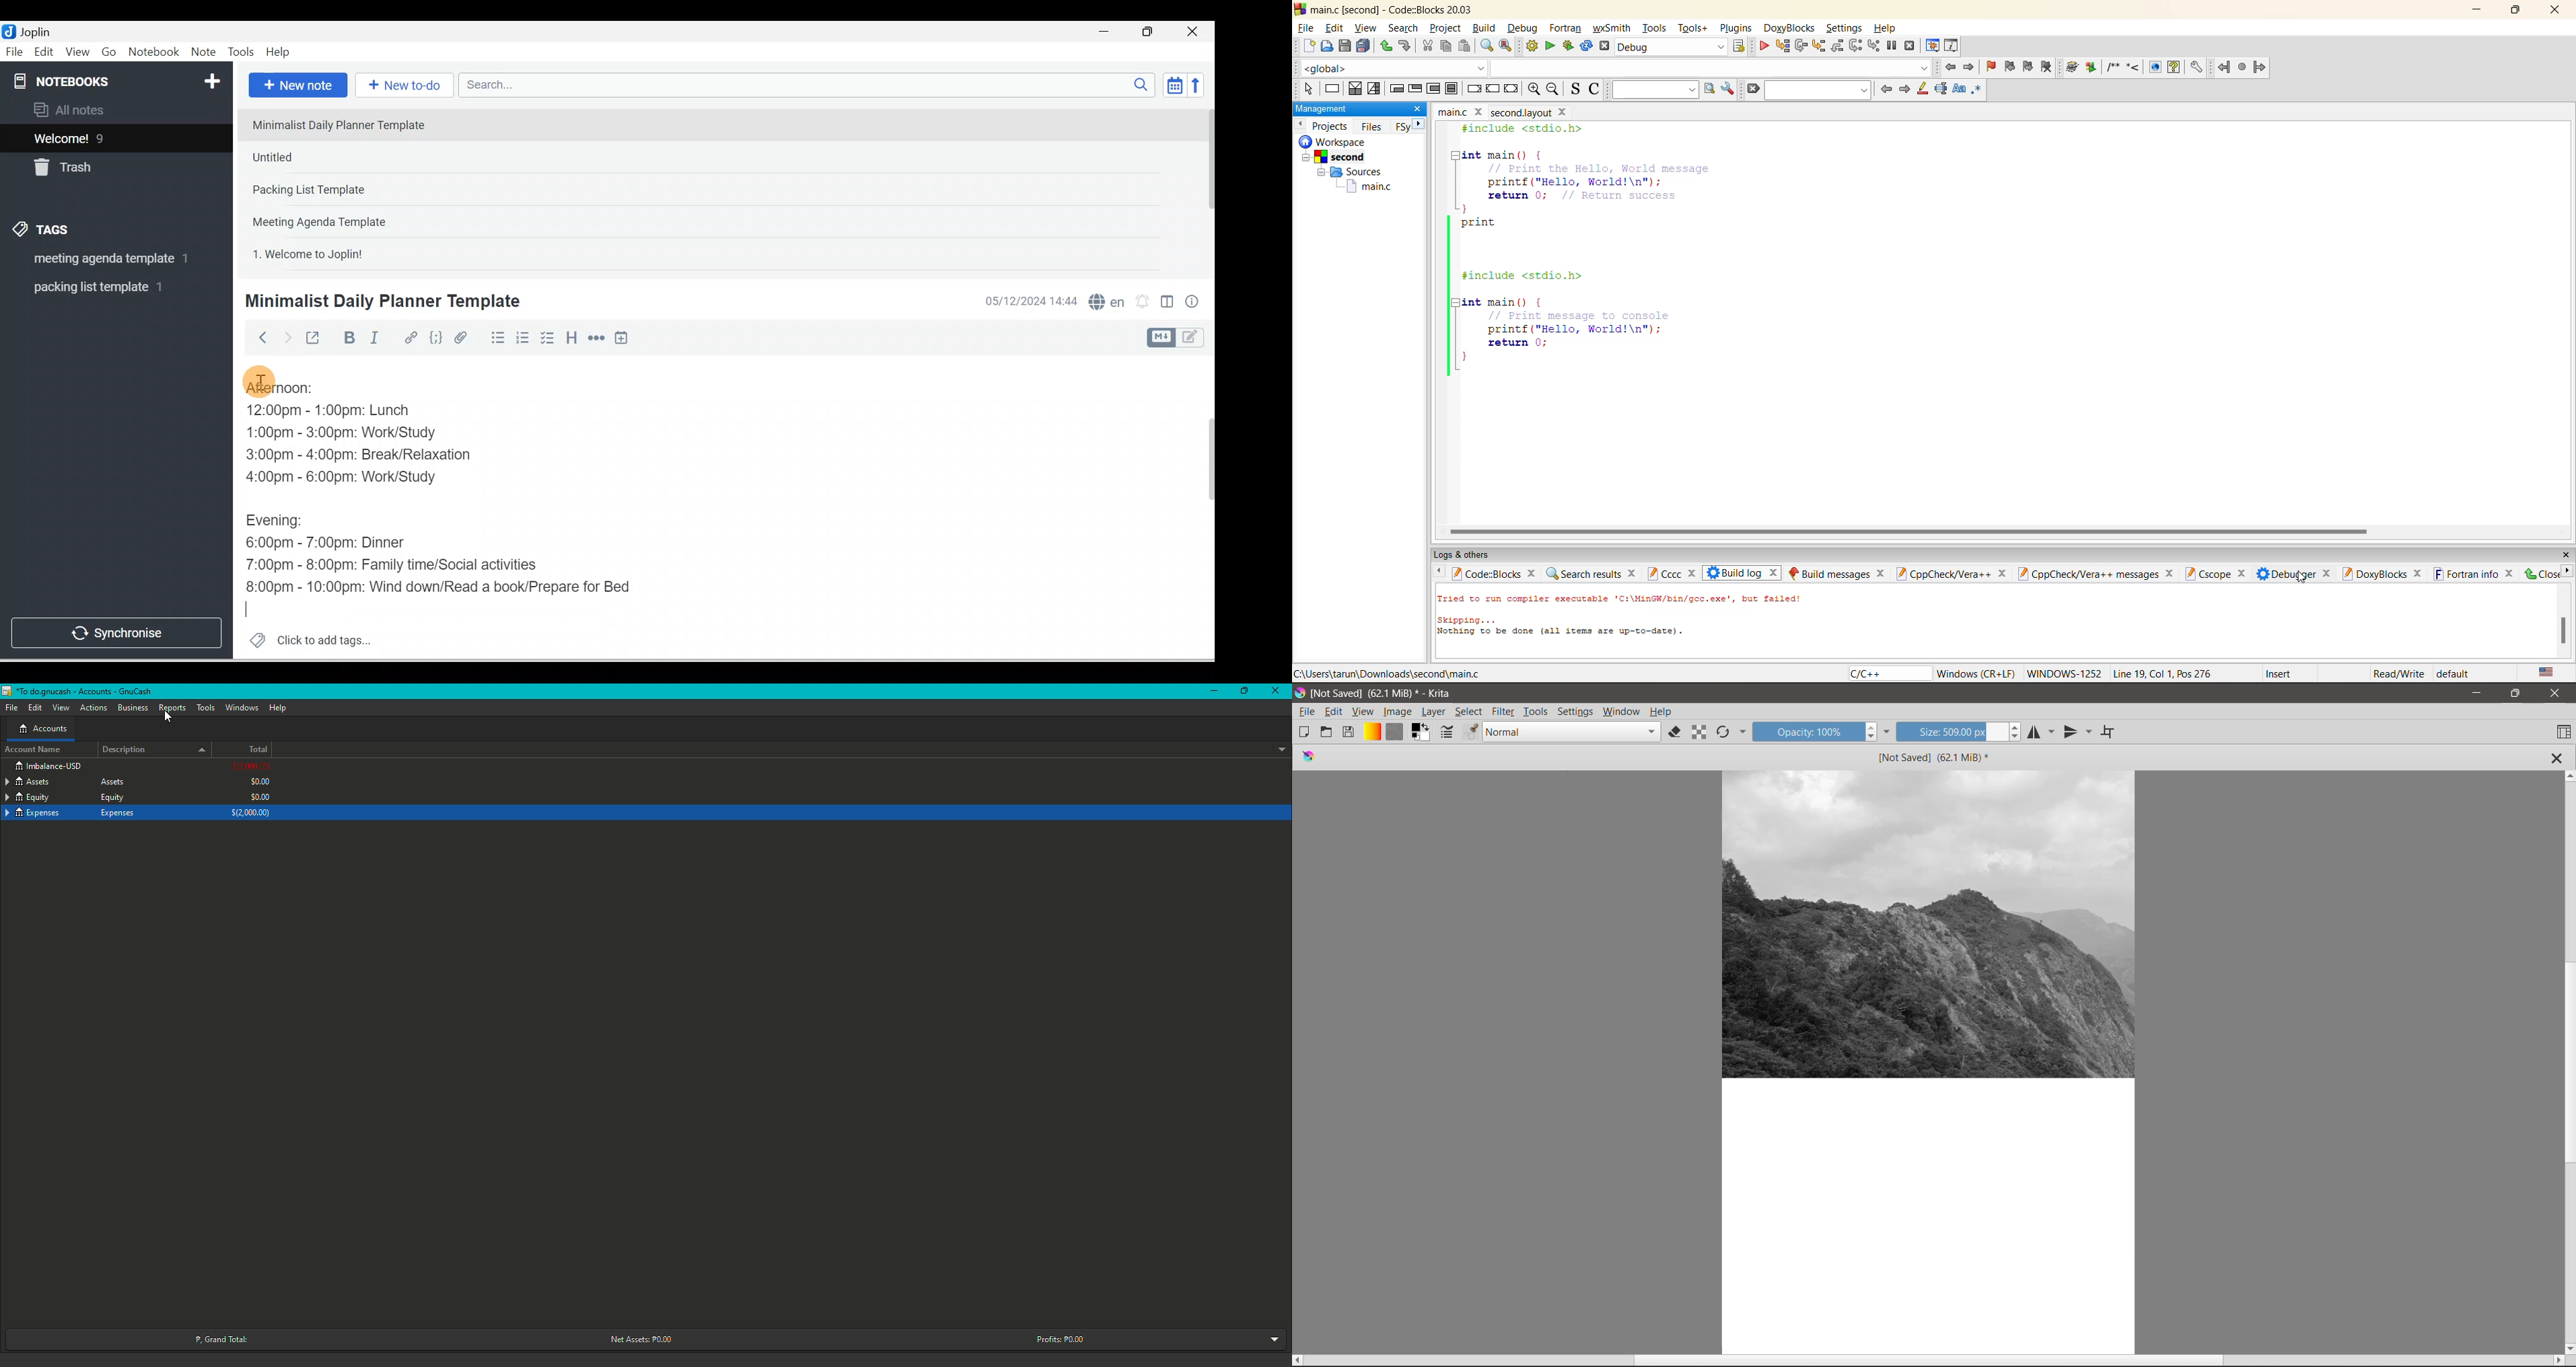 The image size is (2576, 1372). What do you see at coordinates (1141, 302) in the screenshot?
I see `Set alarm` at bounding box center [1141, 302].